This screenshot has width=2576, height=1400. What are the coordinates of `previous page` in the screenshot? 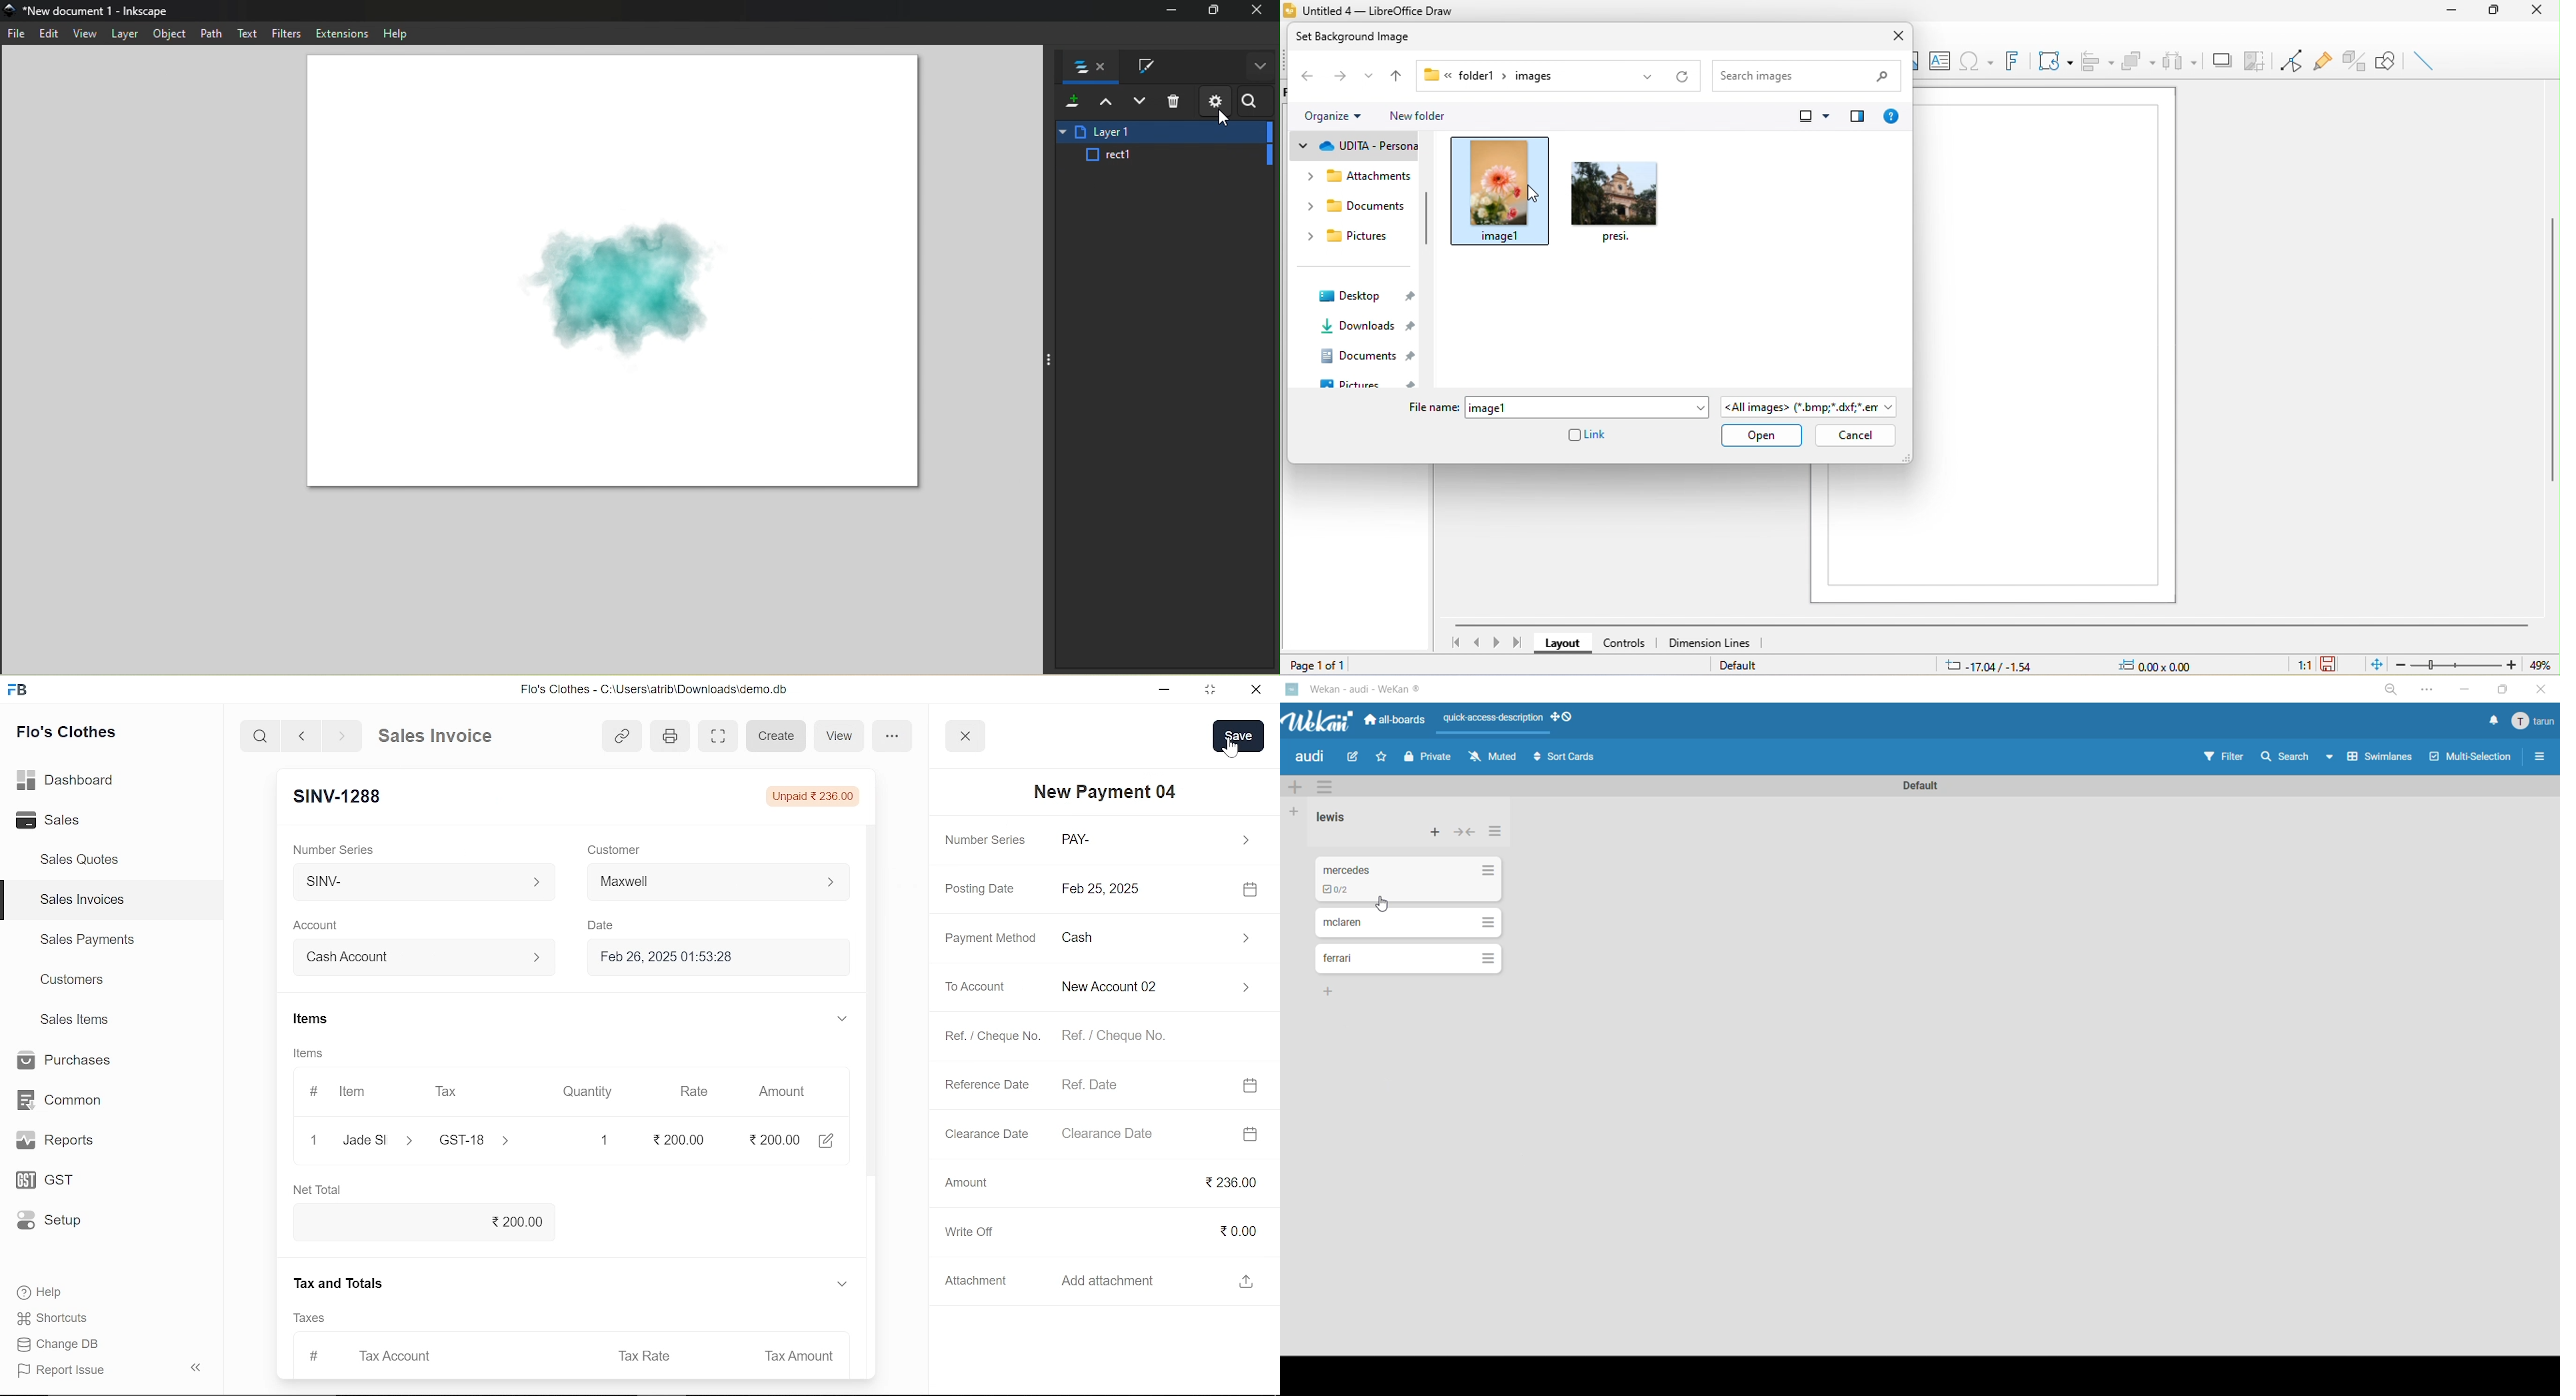 It's located at (1473, 643).